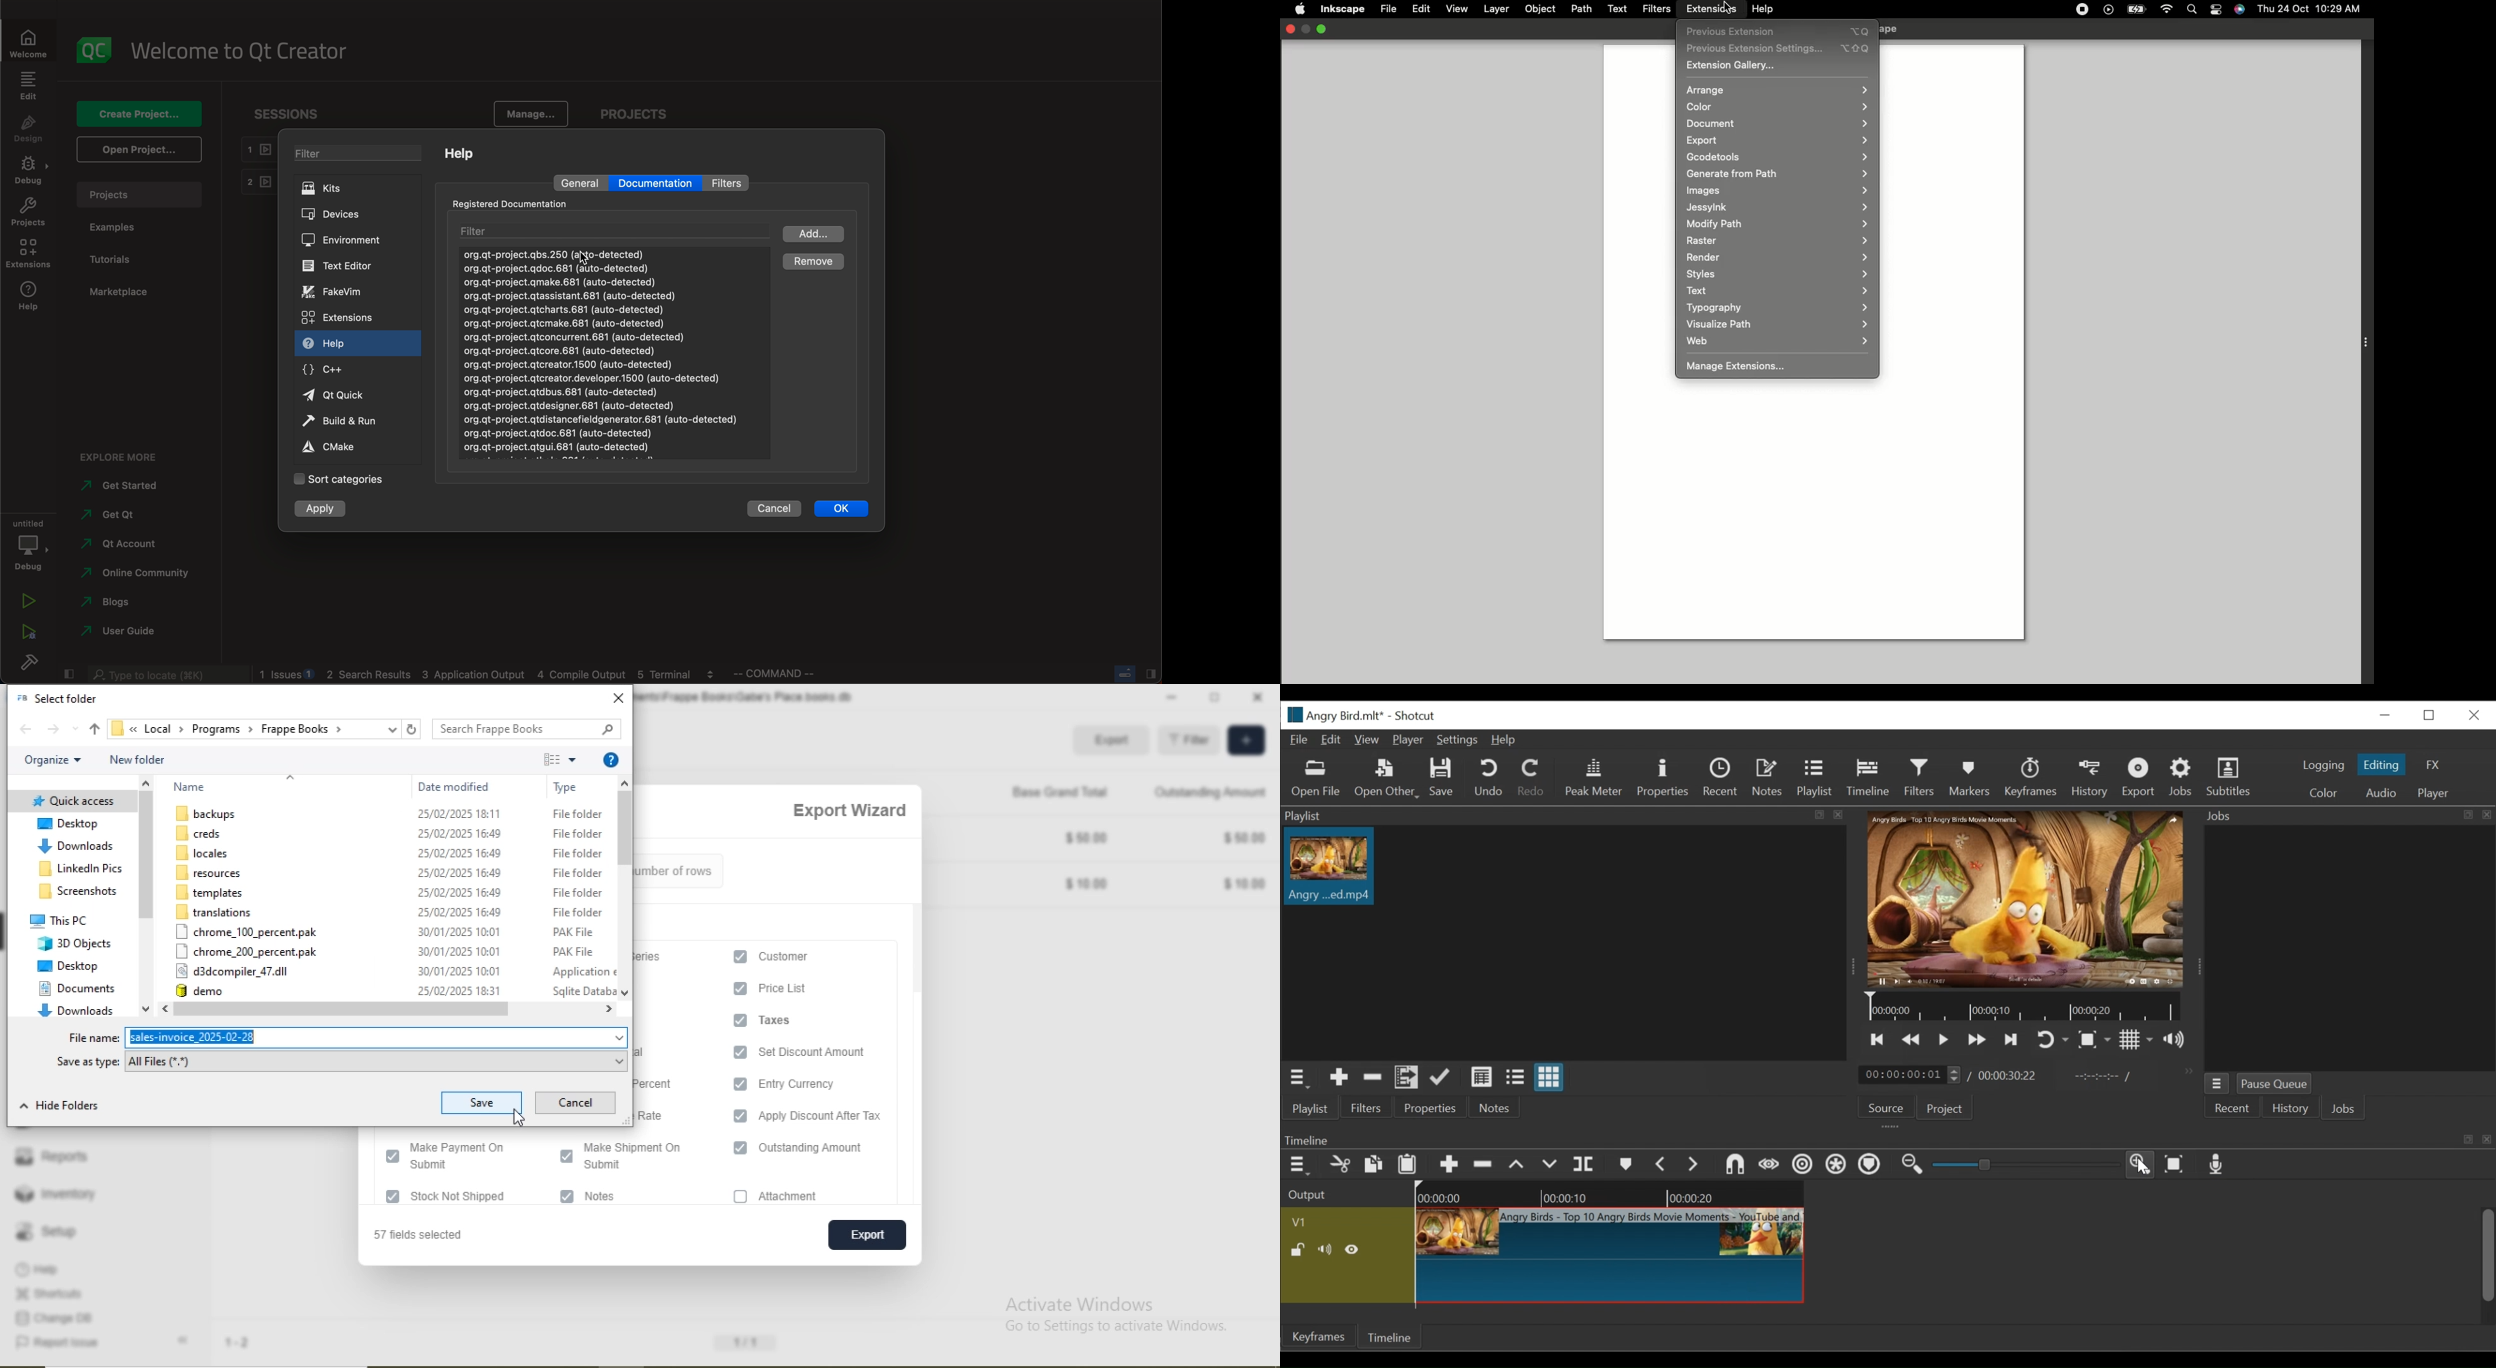 This screenshot has height=1372, width=2520. I want to click on File name:, so click(97, 1039).